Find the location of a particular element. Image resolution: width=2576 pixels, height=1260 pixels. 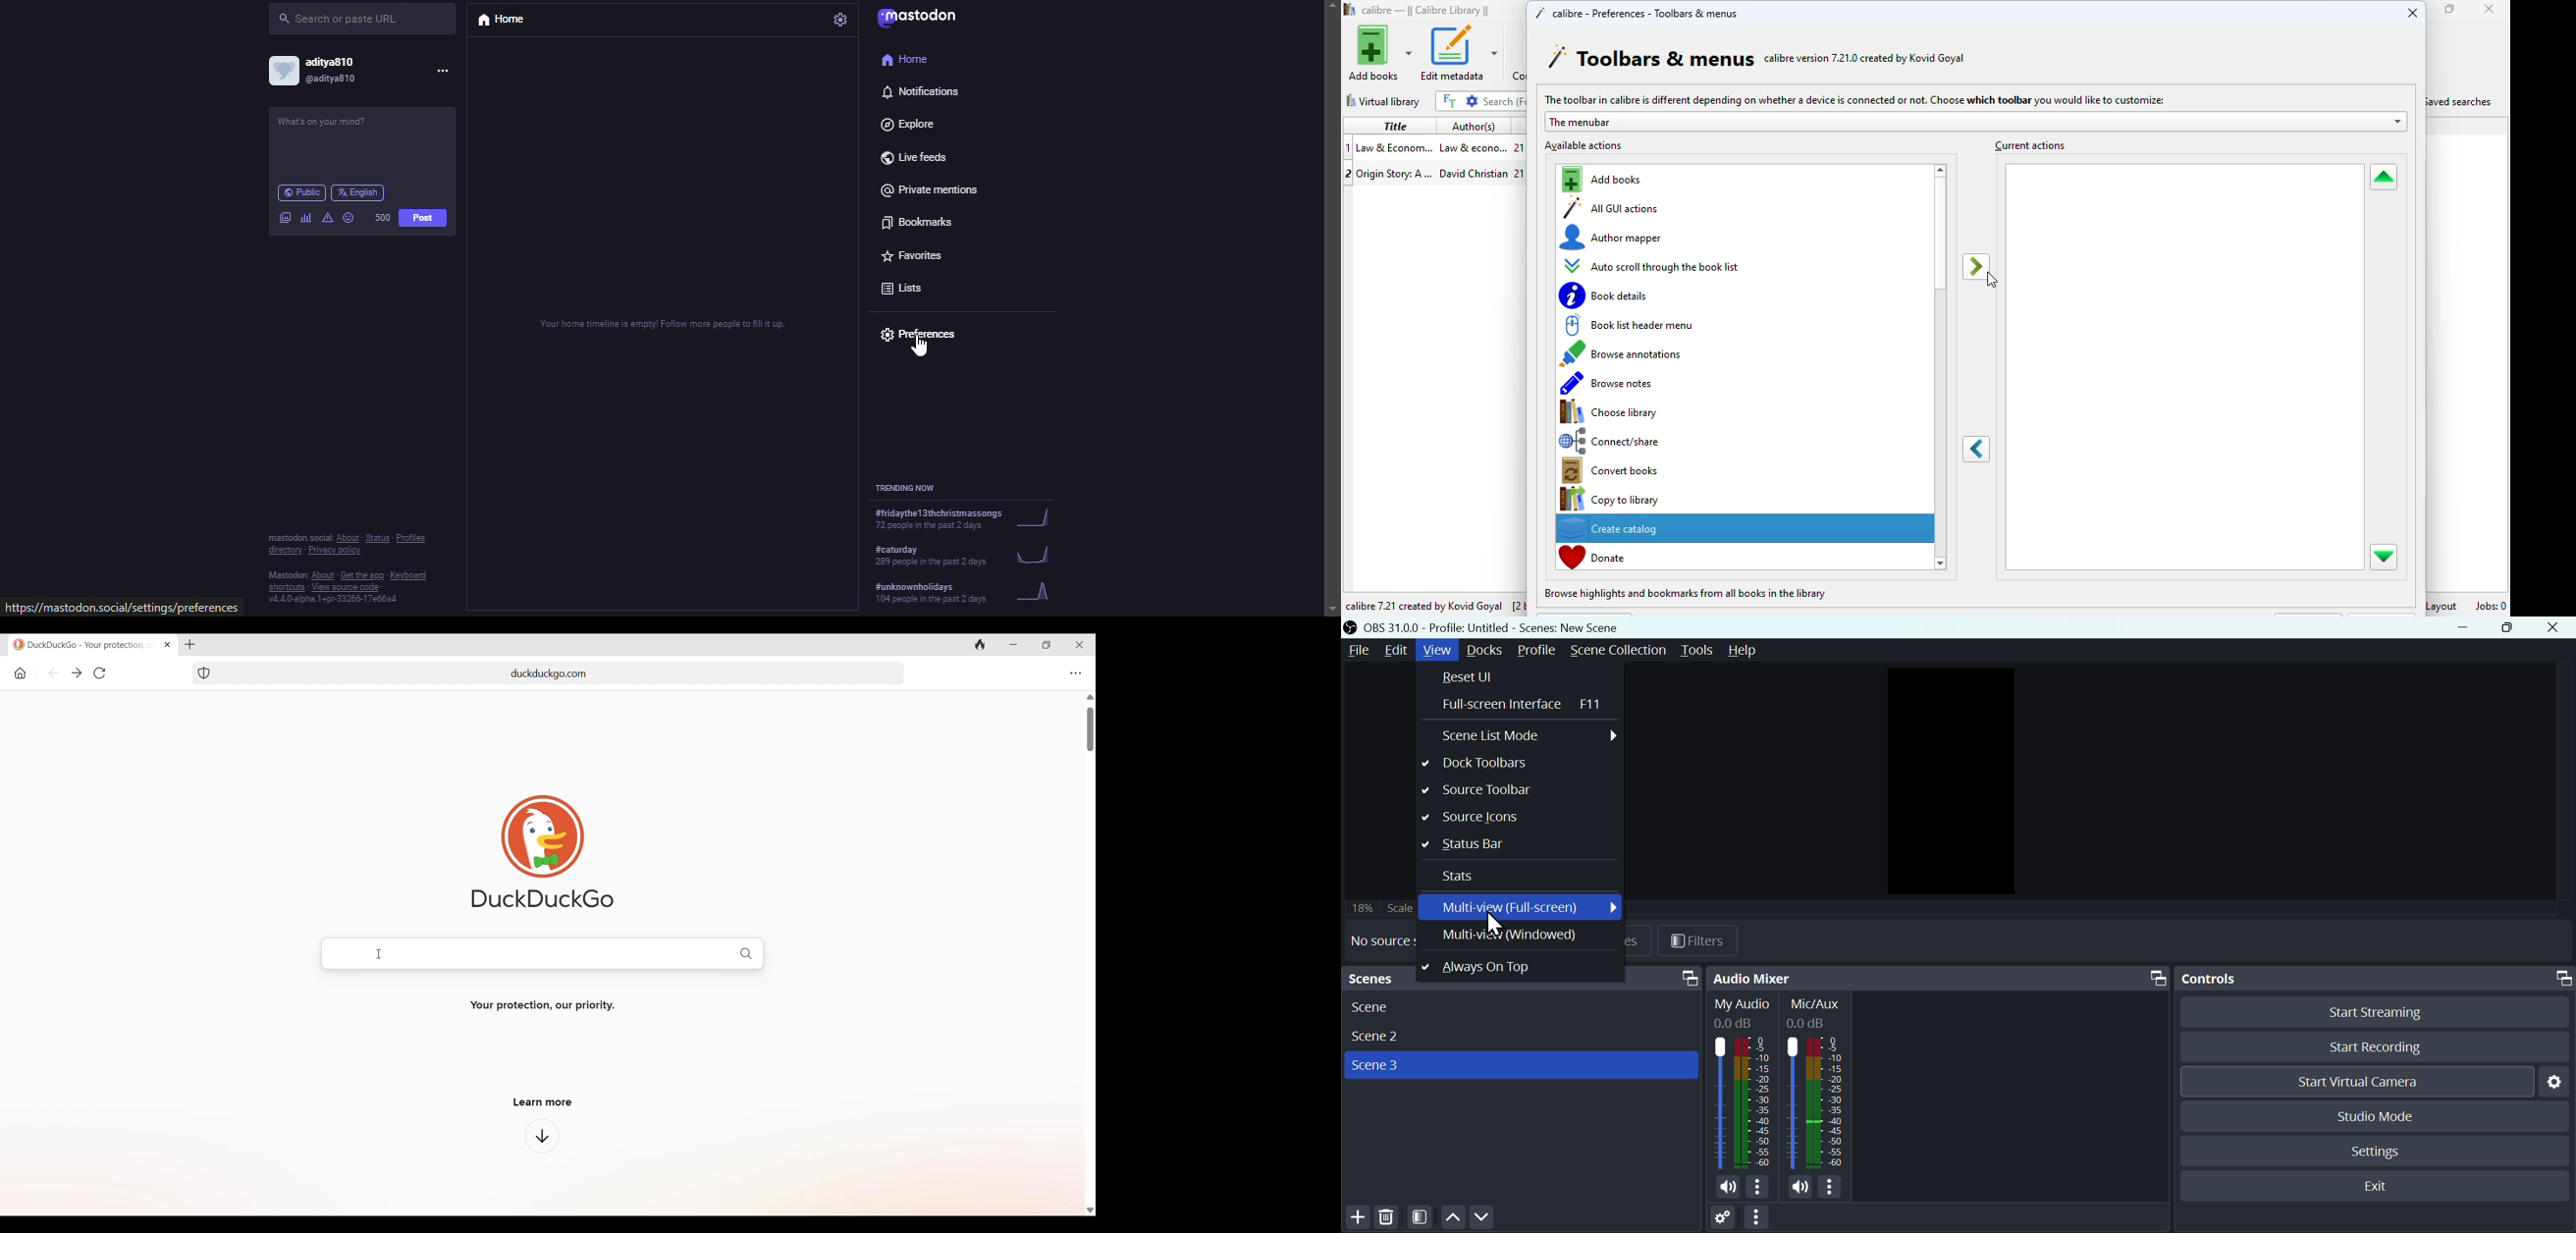

Cursor is located at coordinates (1495, 924).